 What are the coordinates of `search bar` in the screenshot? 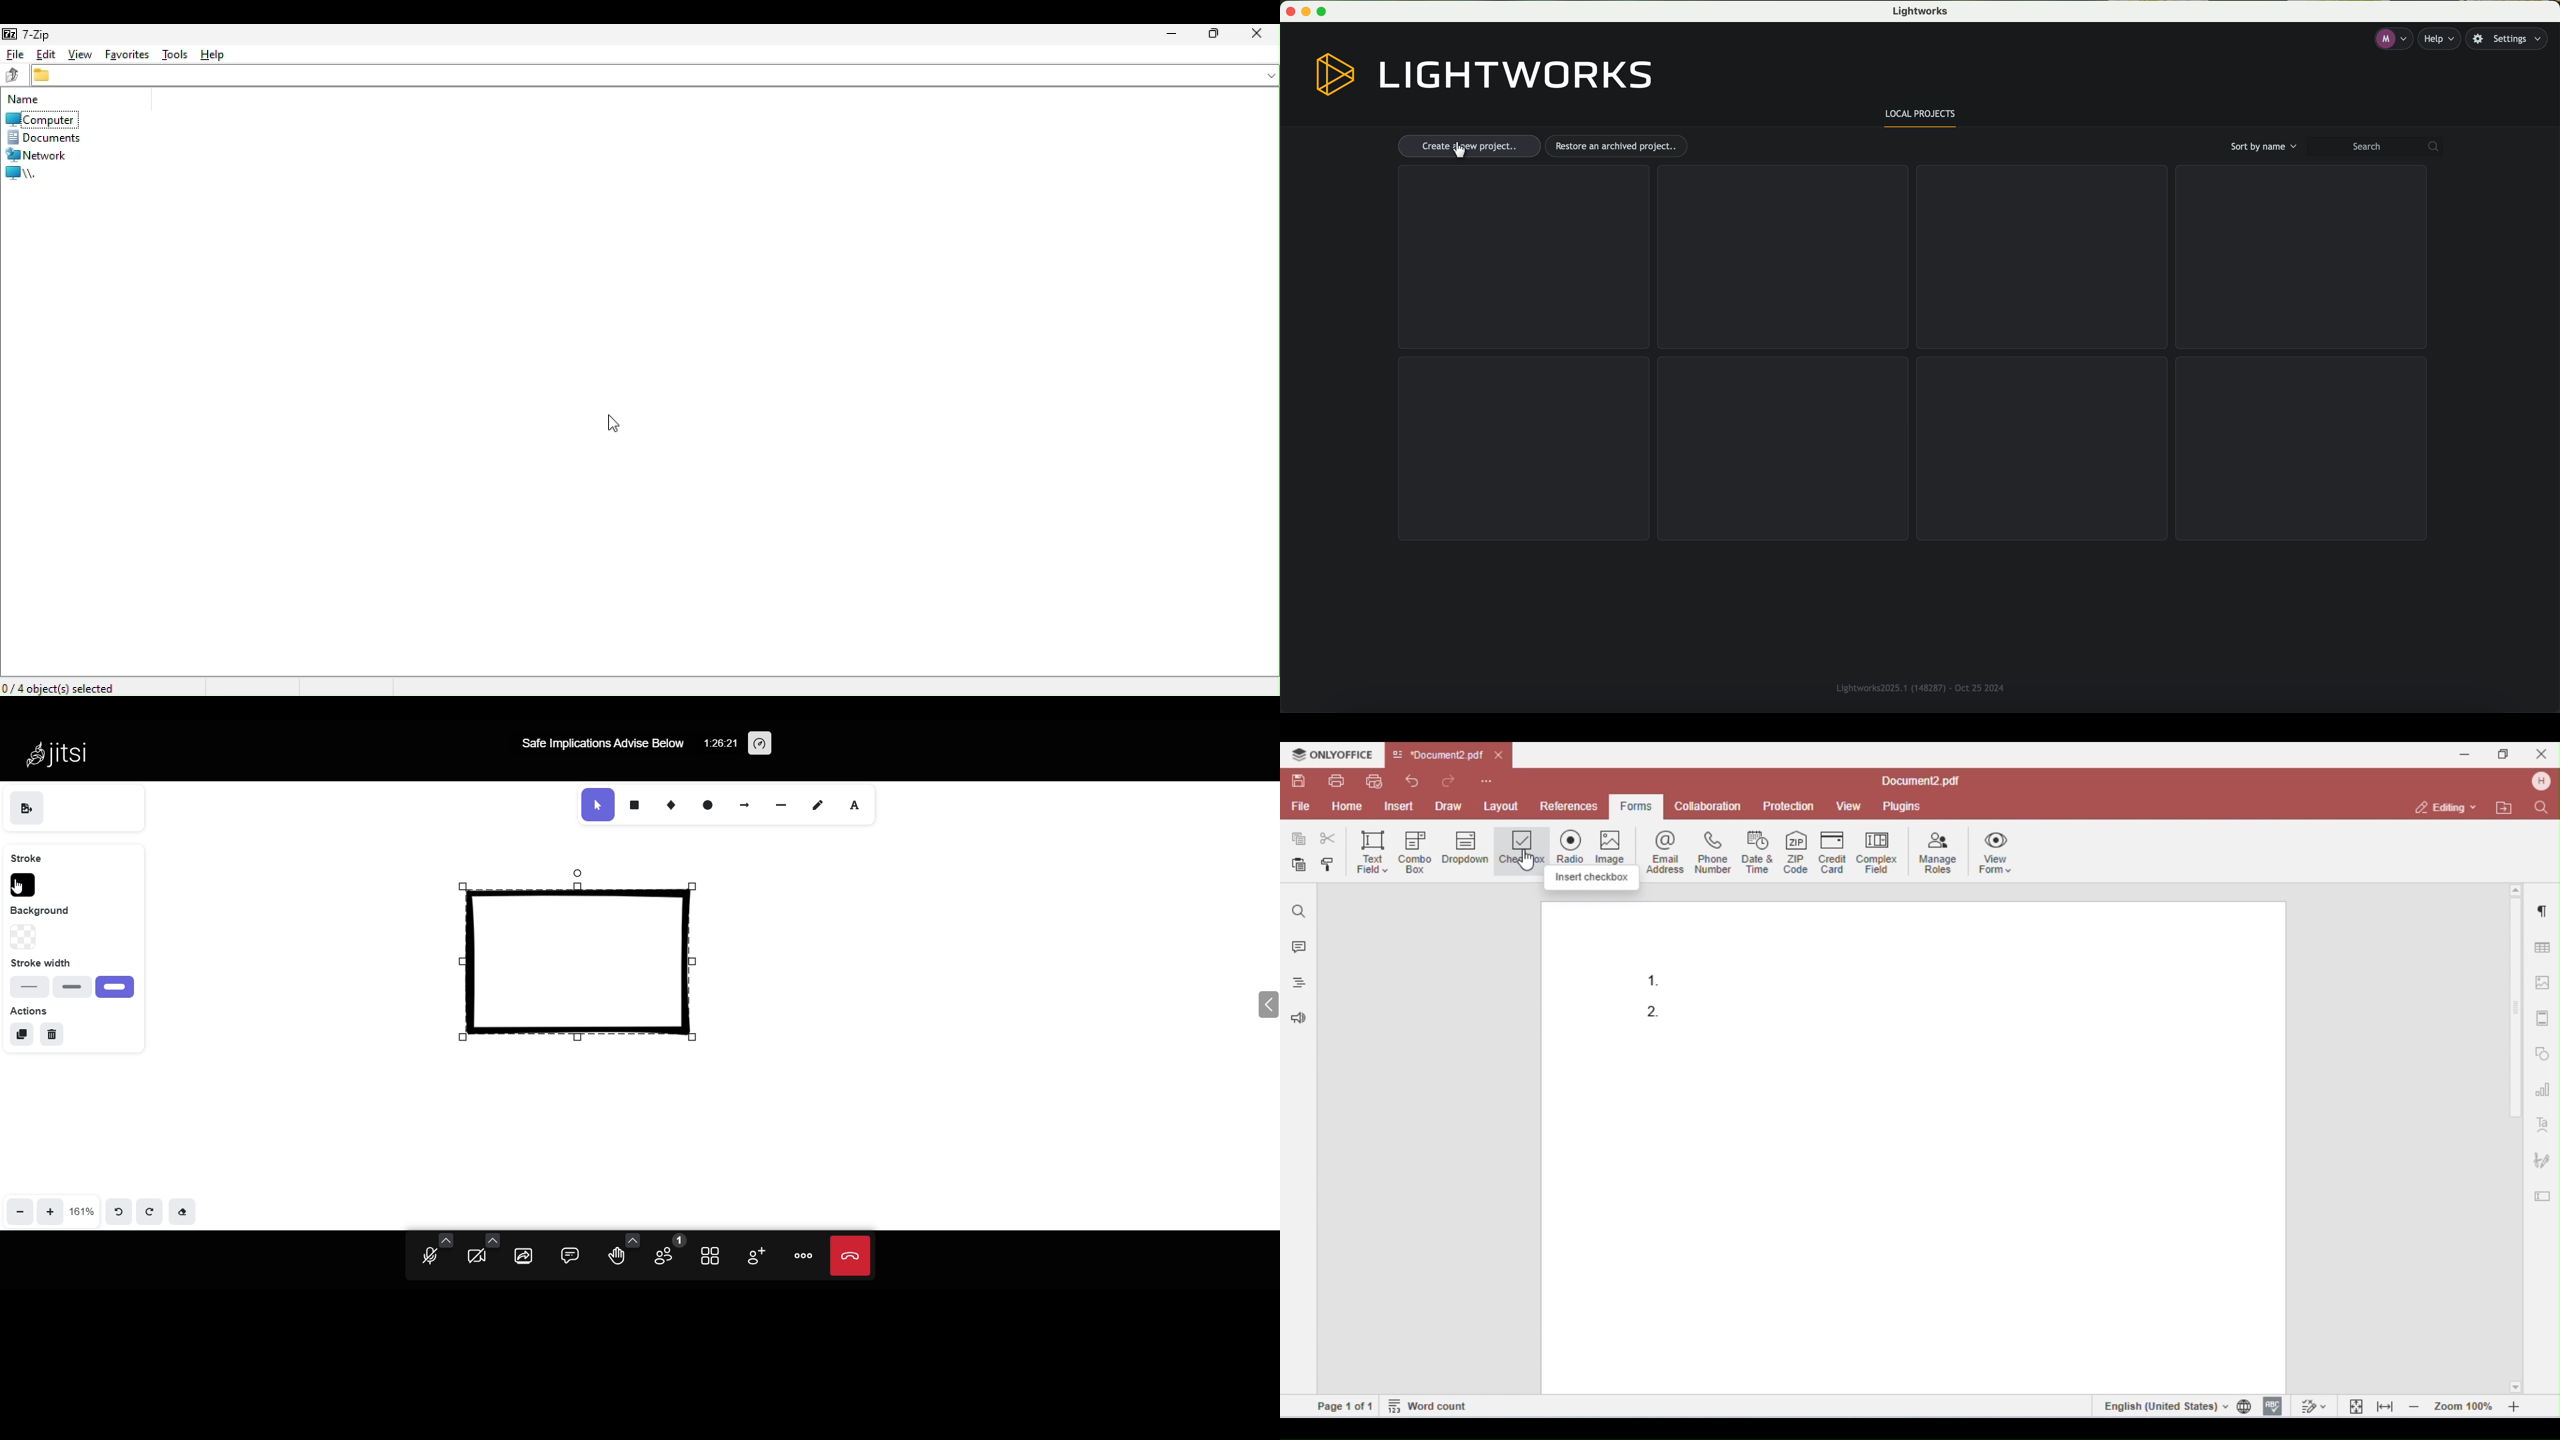 It's located at (2379, 147).